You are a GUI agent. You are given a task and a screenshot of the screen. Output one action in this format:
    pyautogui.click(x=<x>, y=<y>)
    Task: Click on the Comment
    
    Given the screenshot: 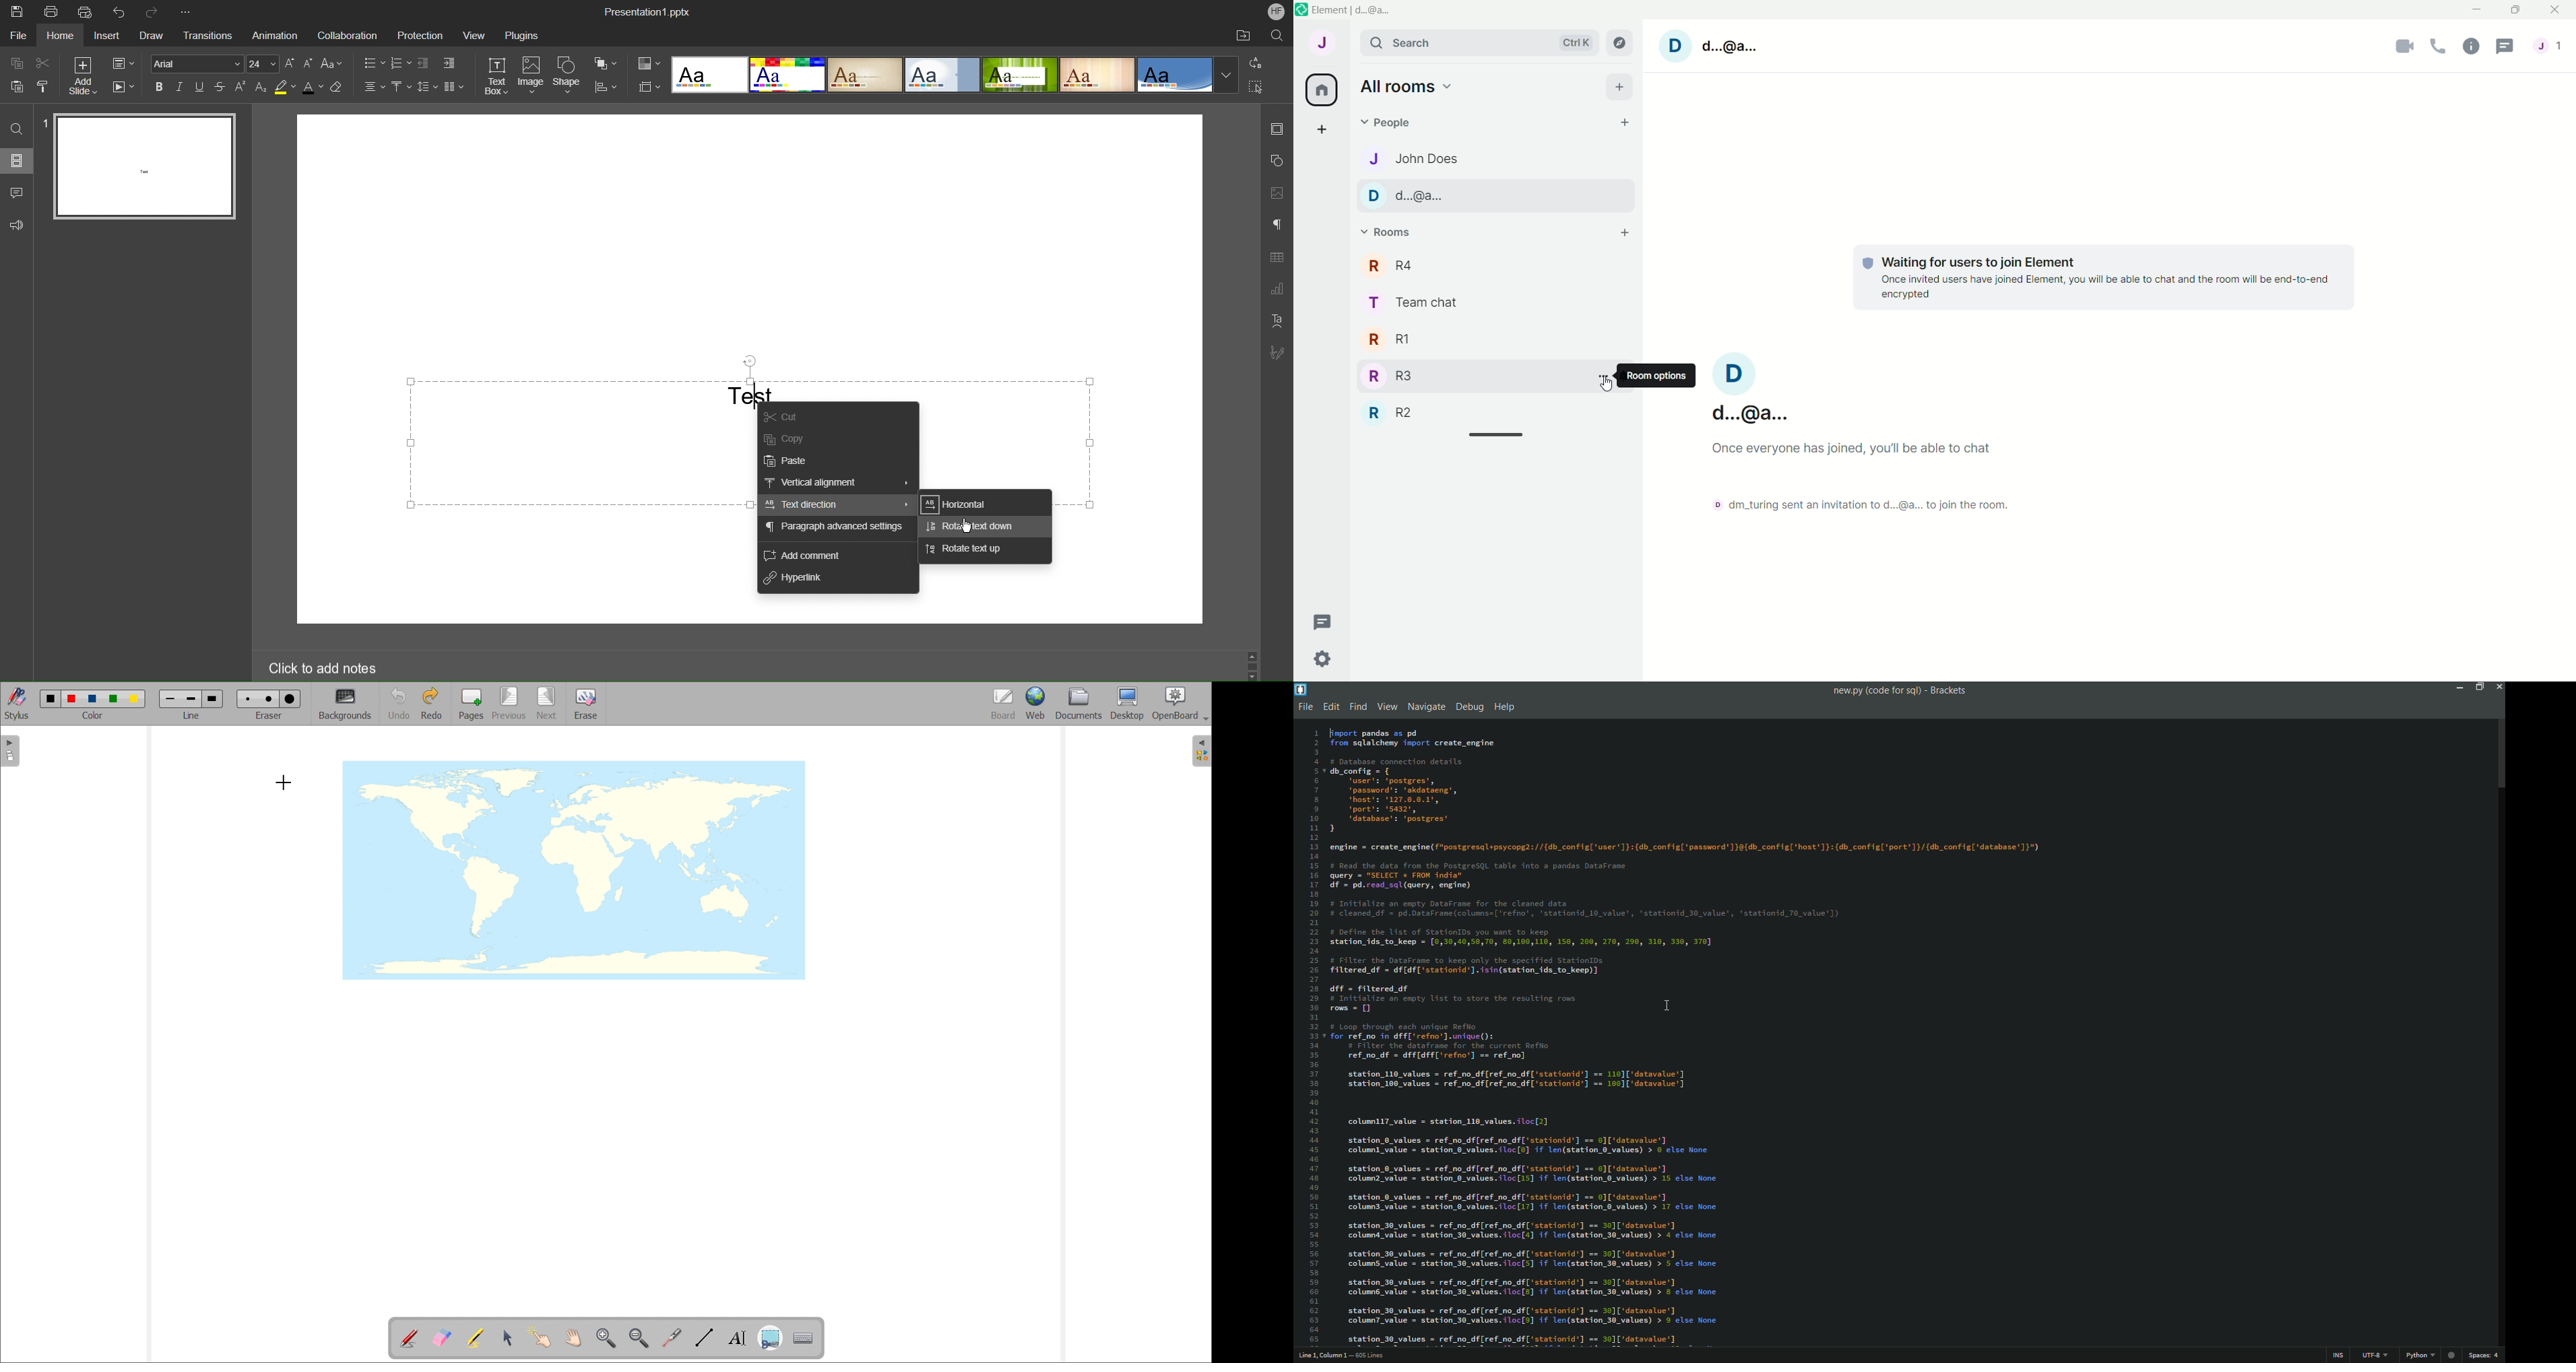 What is the action you would take?
    pyautogui.click(x=17, y=193)
    